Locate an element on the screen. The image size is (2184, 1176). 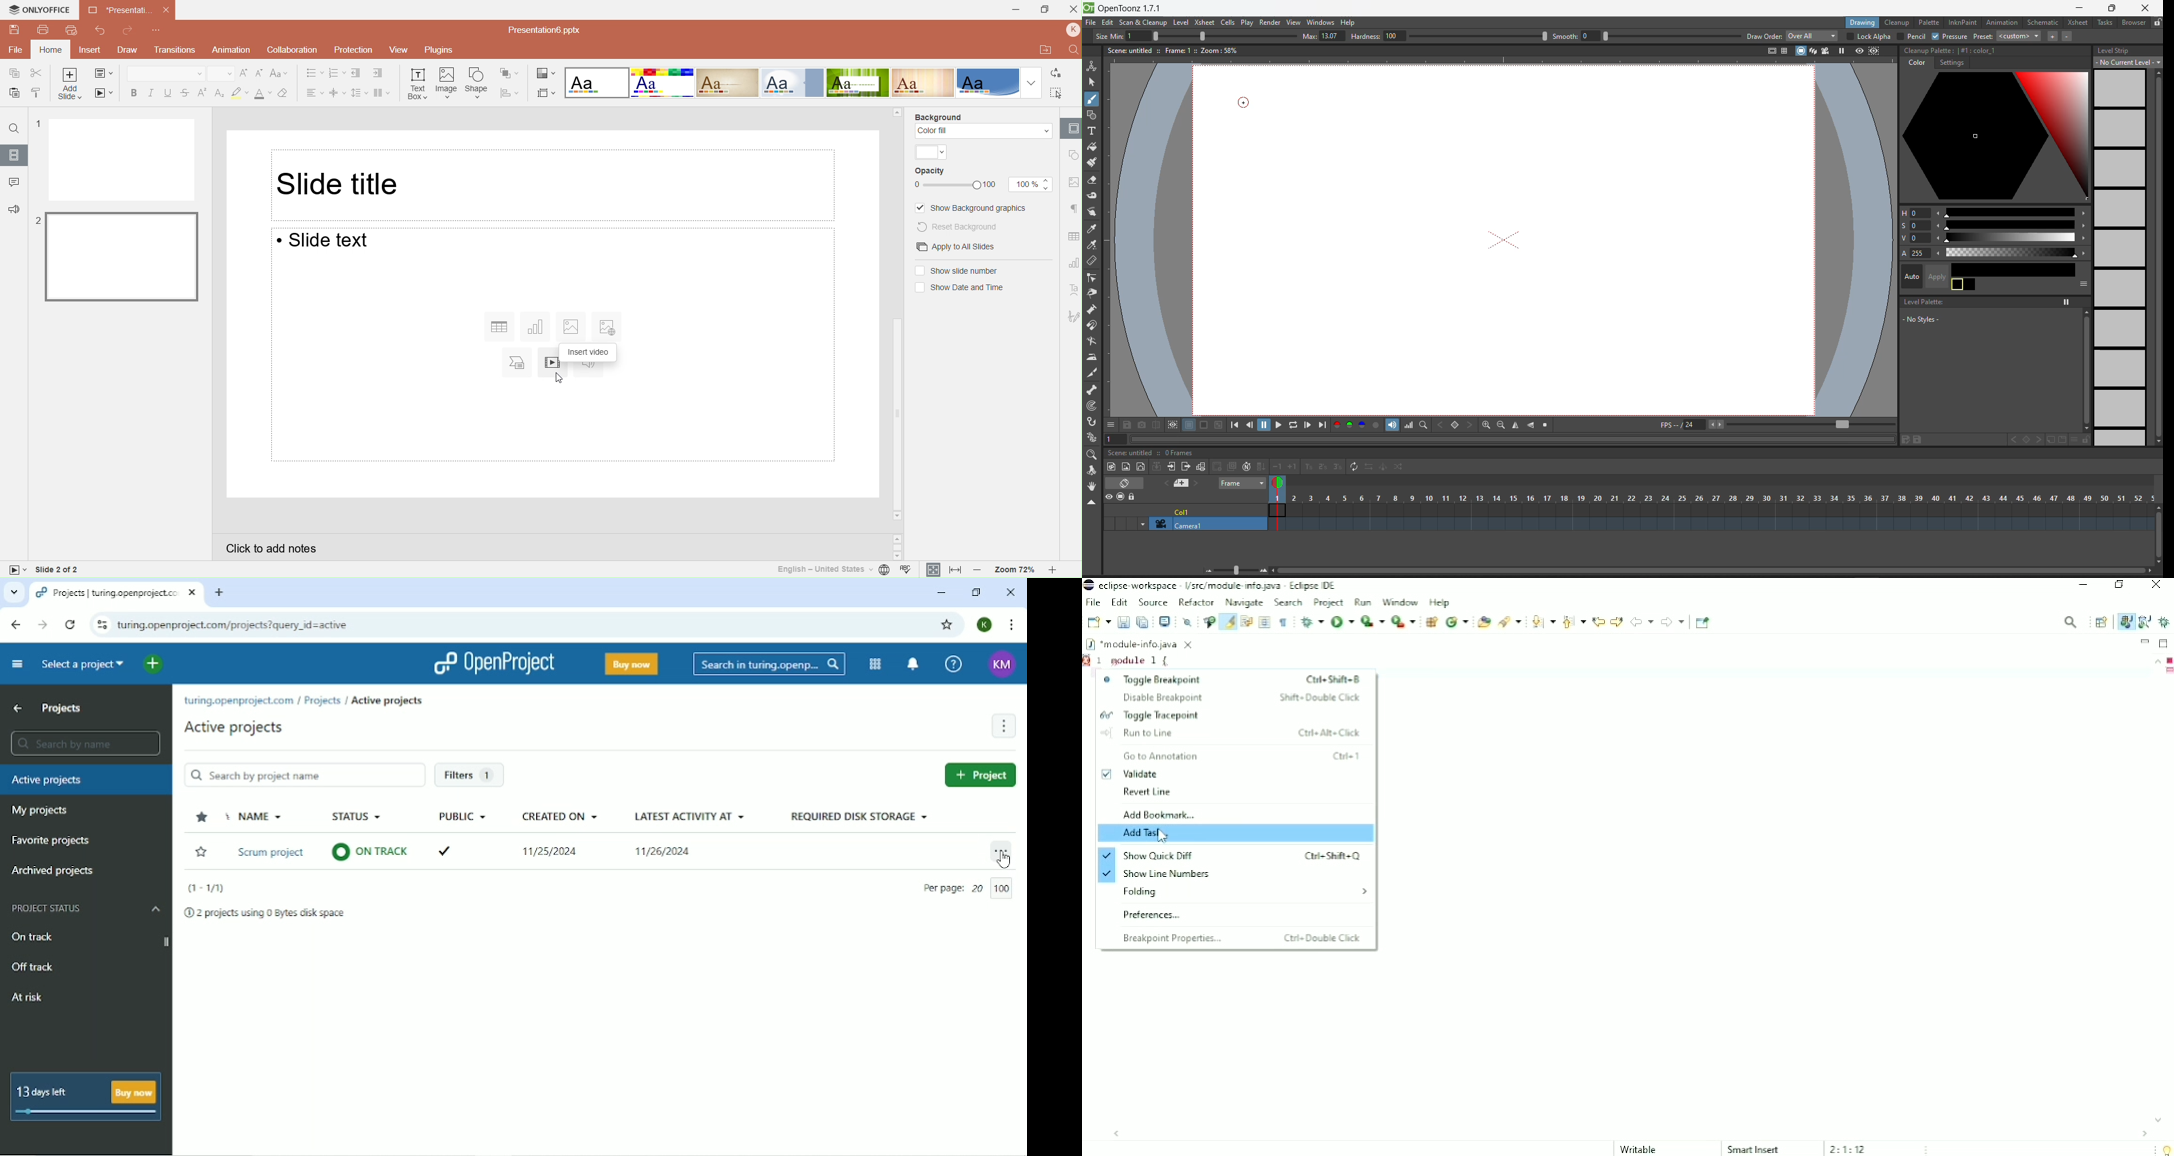
Click to add notes is located at coordinates (547, 547).